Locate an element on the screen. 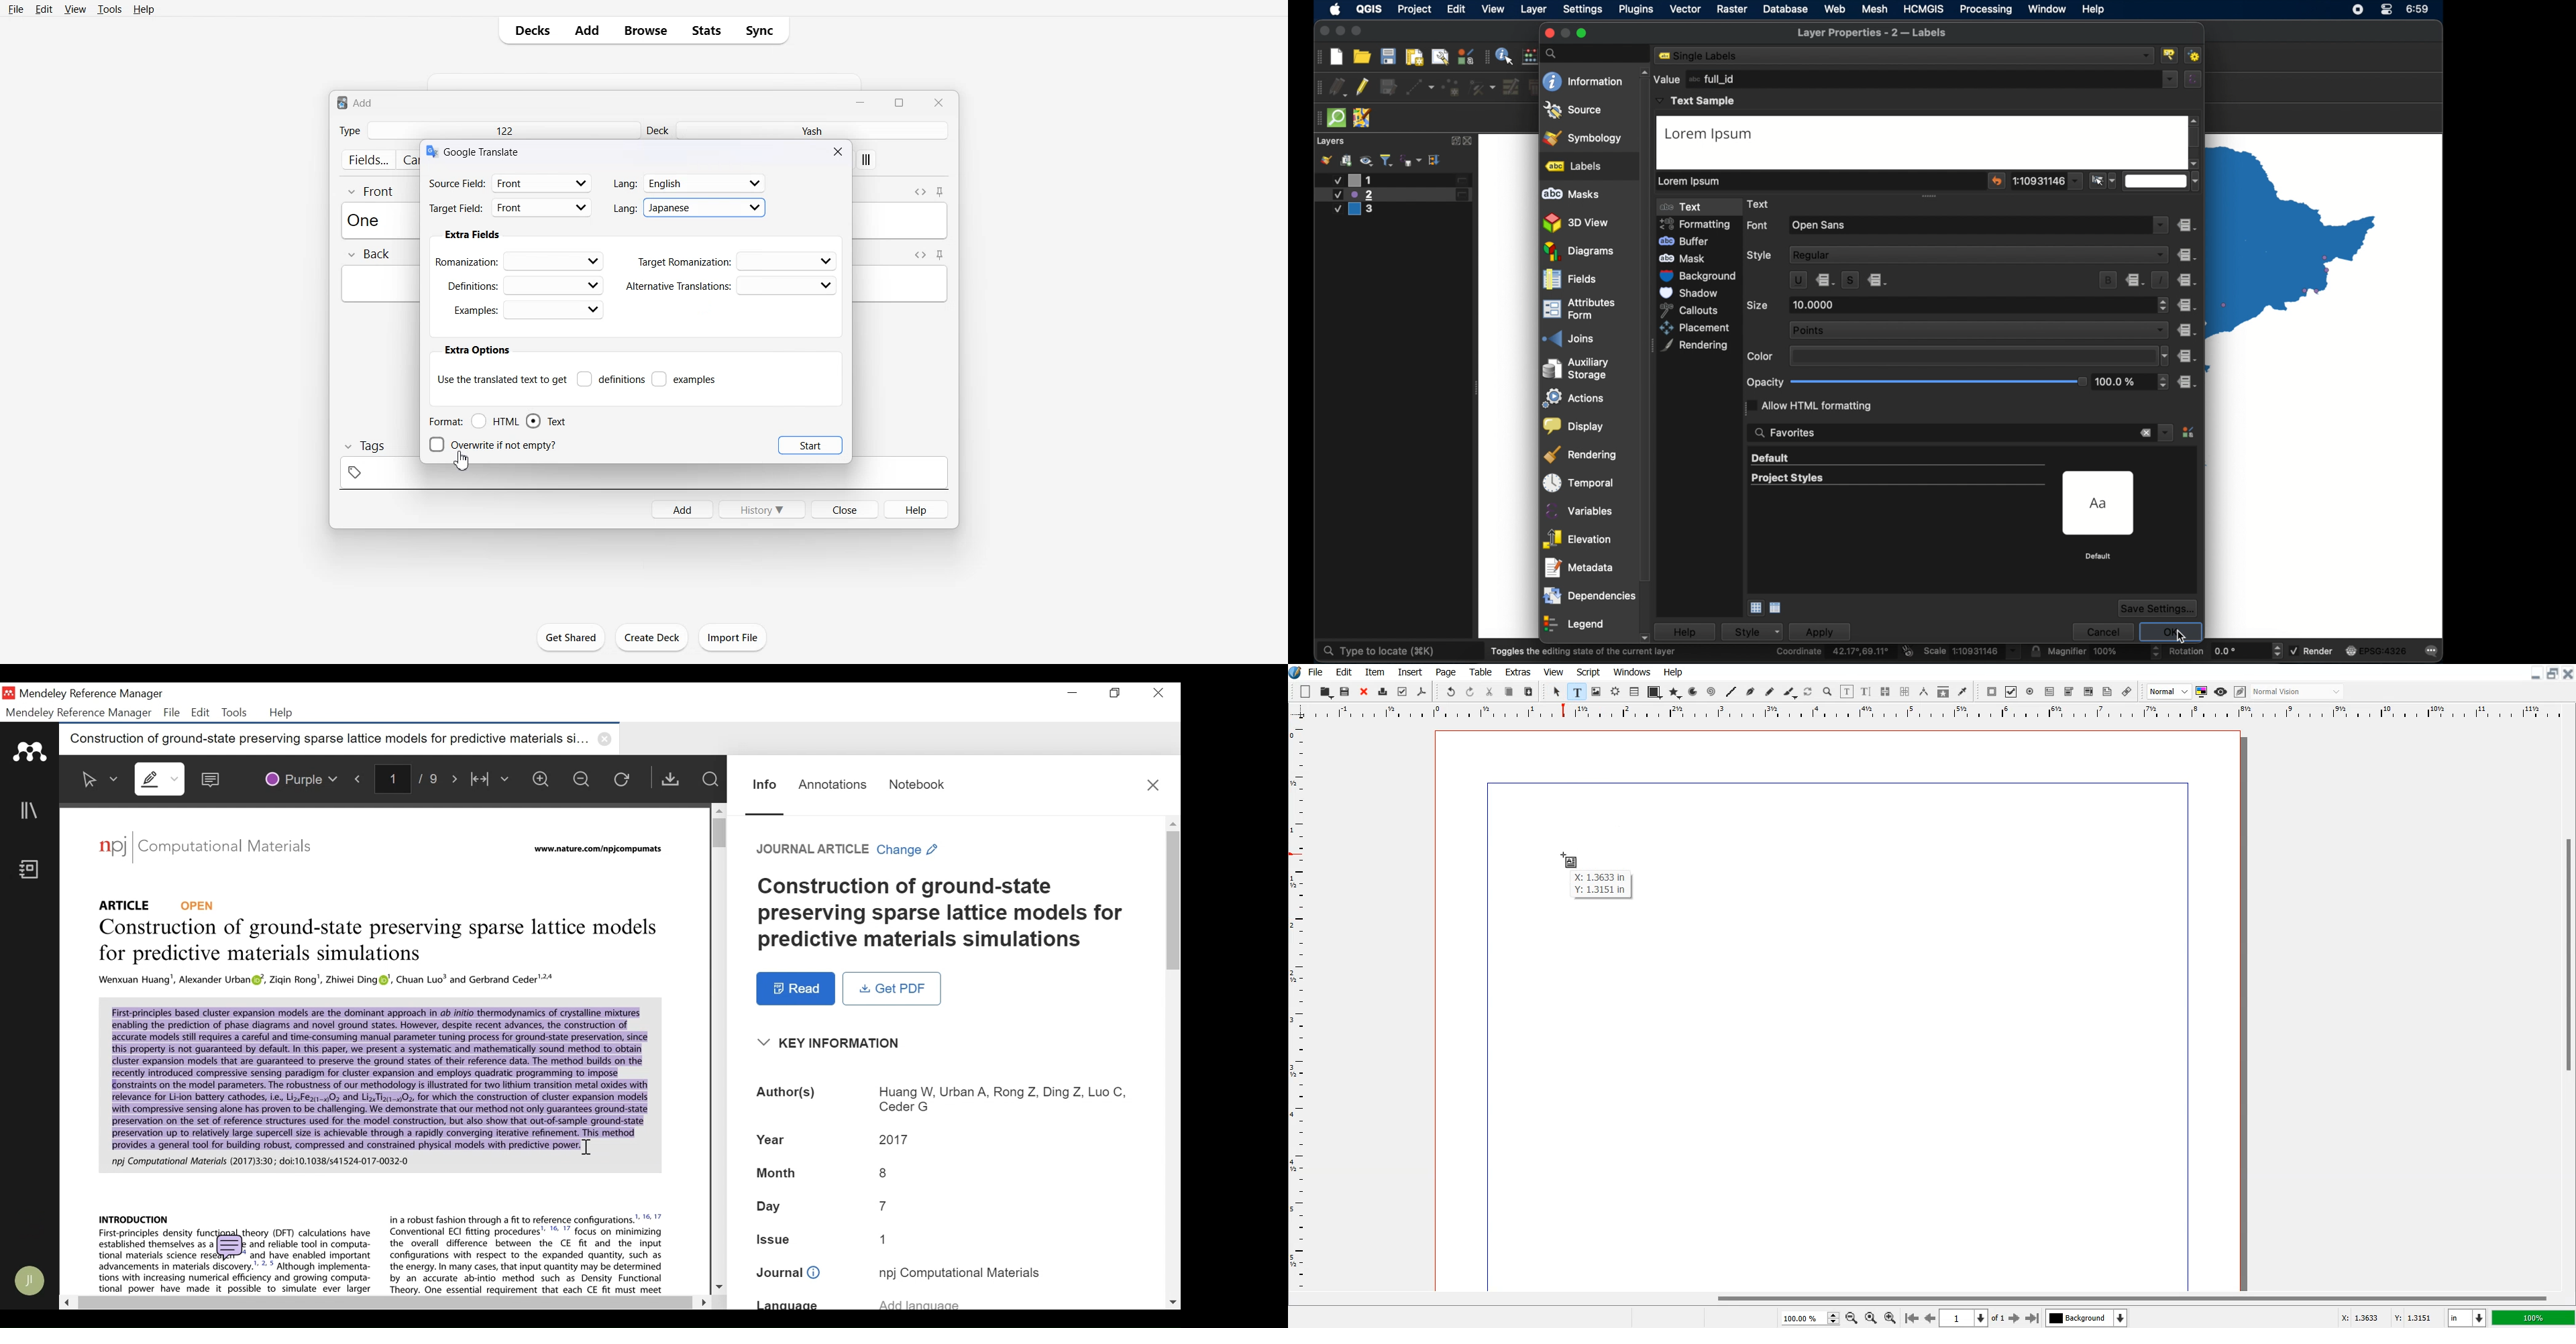  Previous Page is located at coordinates (360, 777).